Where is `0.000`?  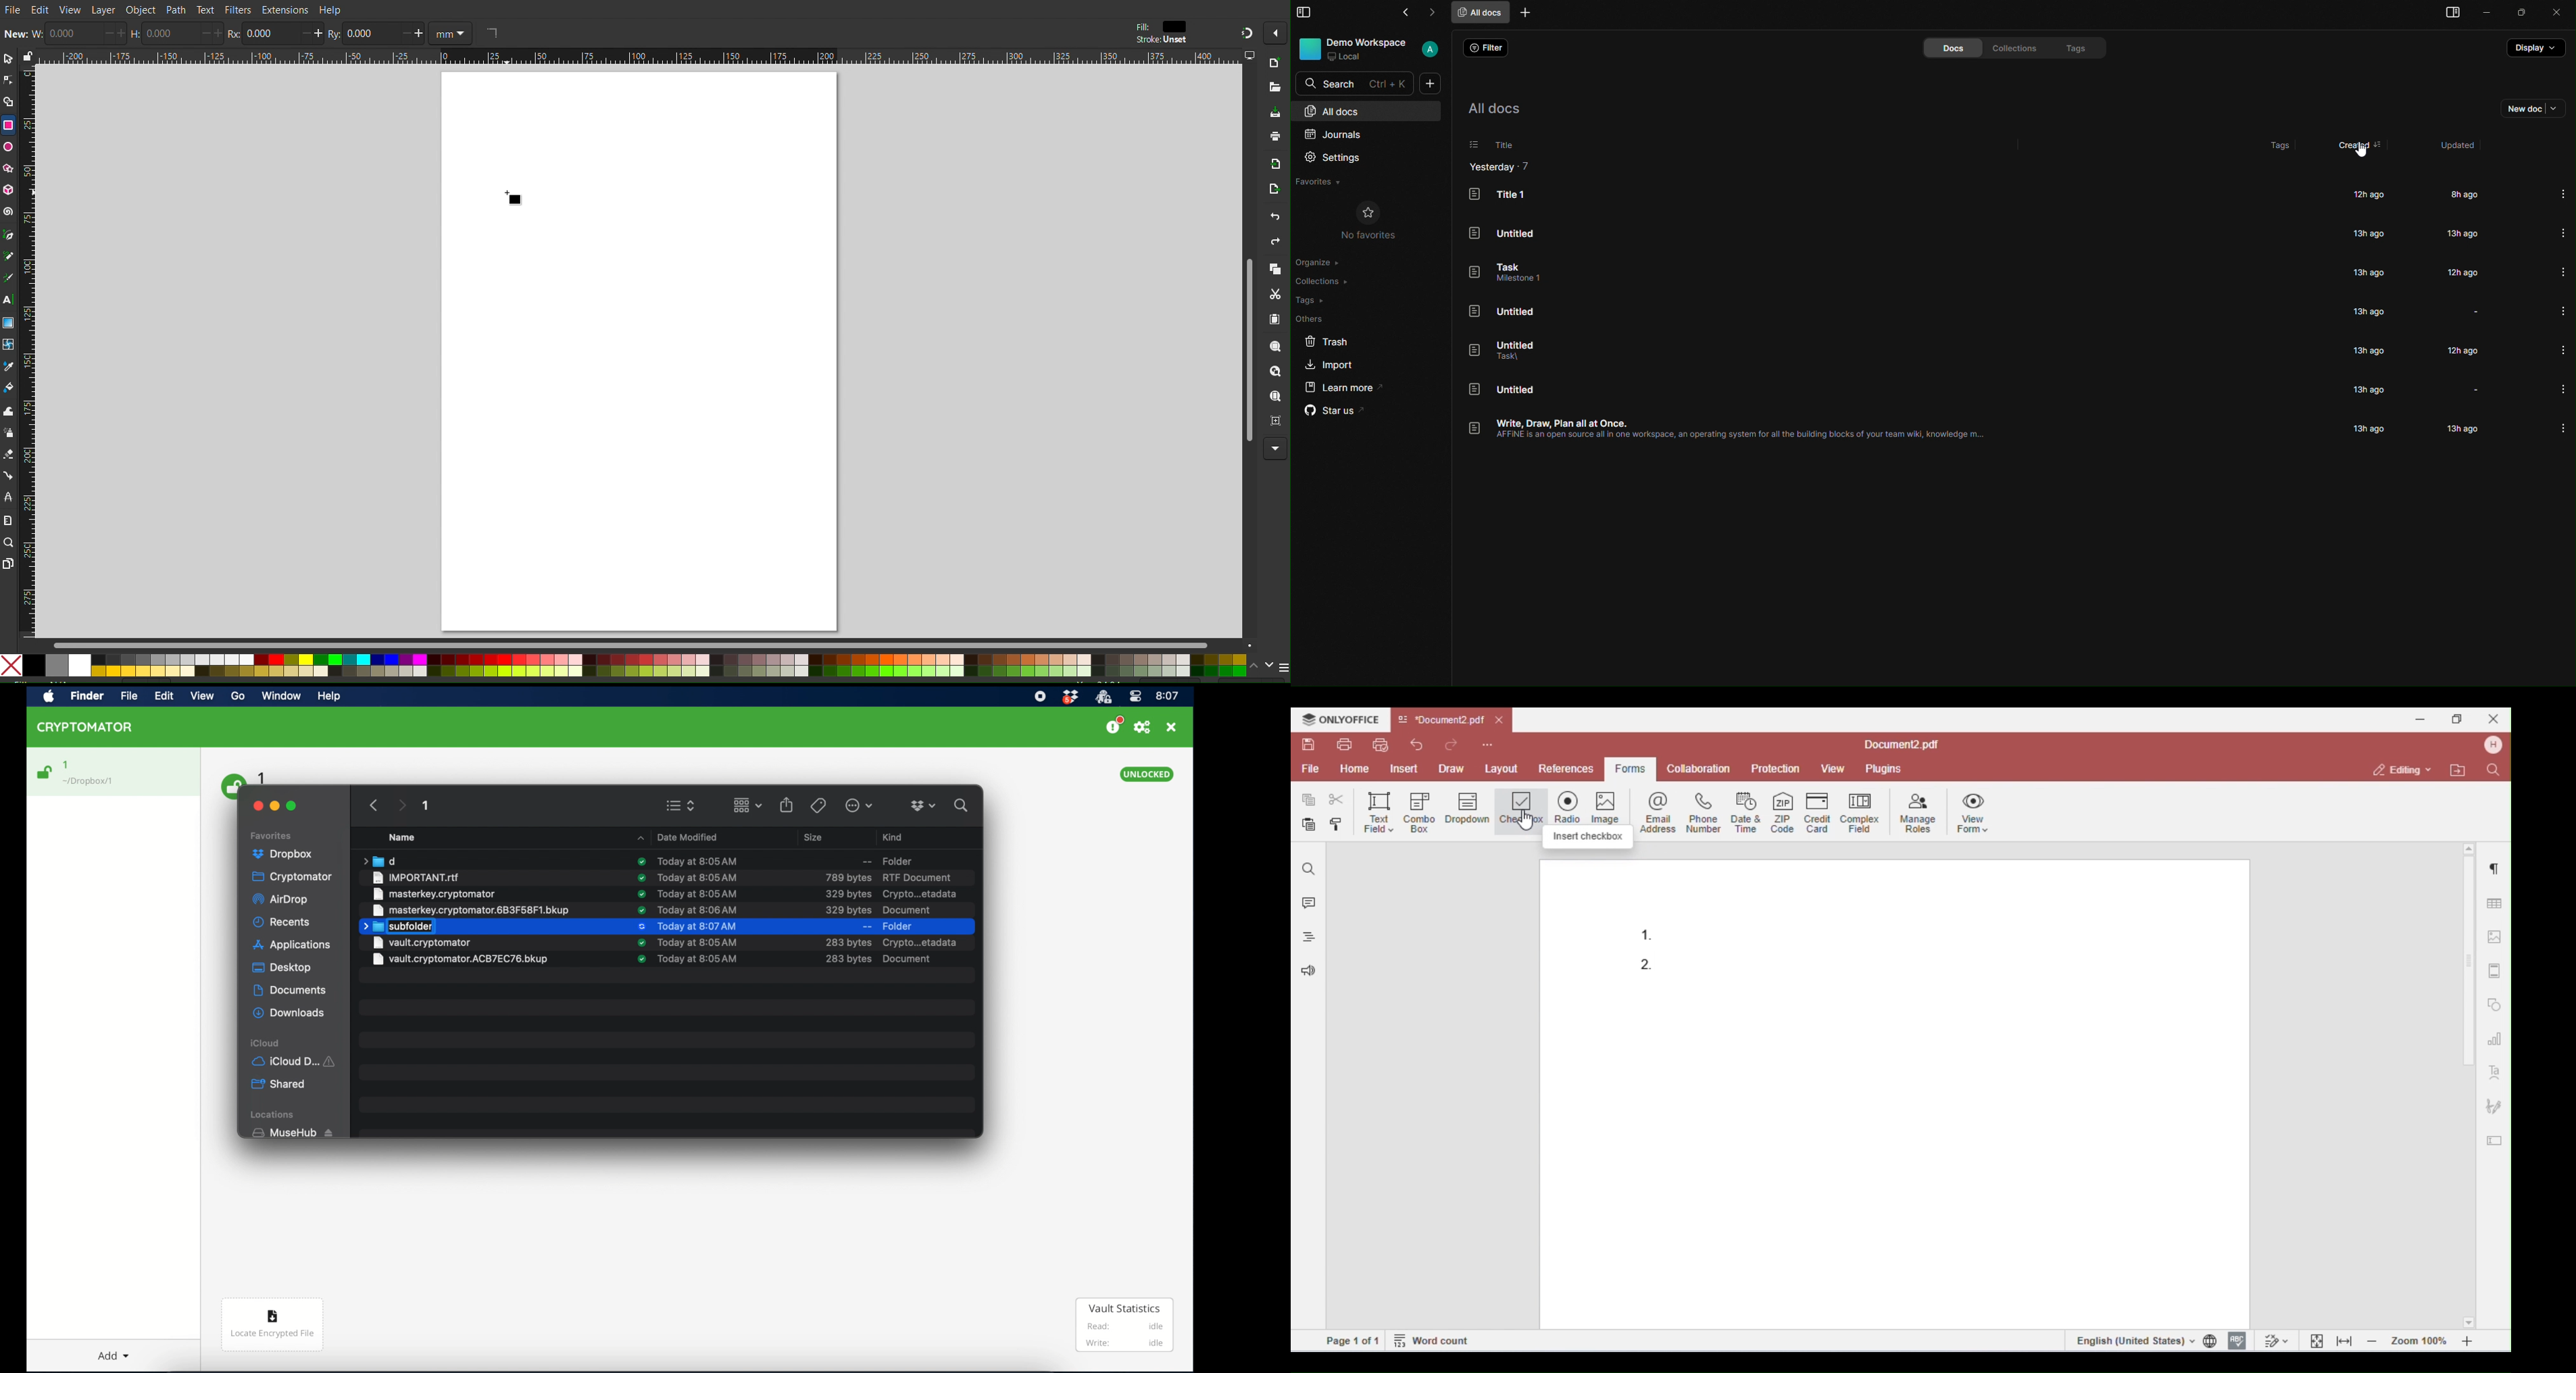
0.000 is located at coordinates (270, 35).